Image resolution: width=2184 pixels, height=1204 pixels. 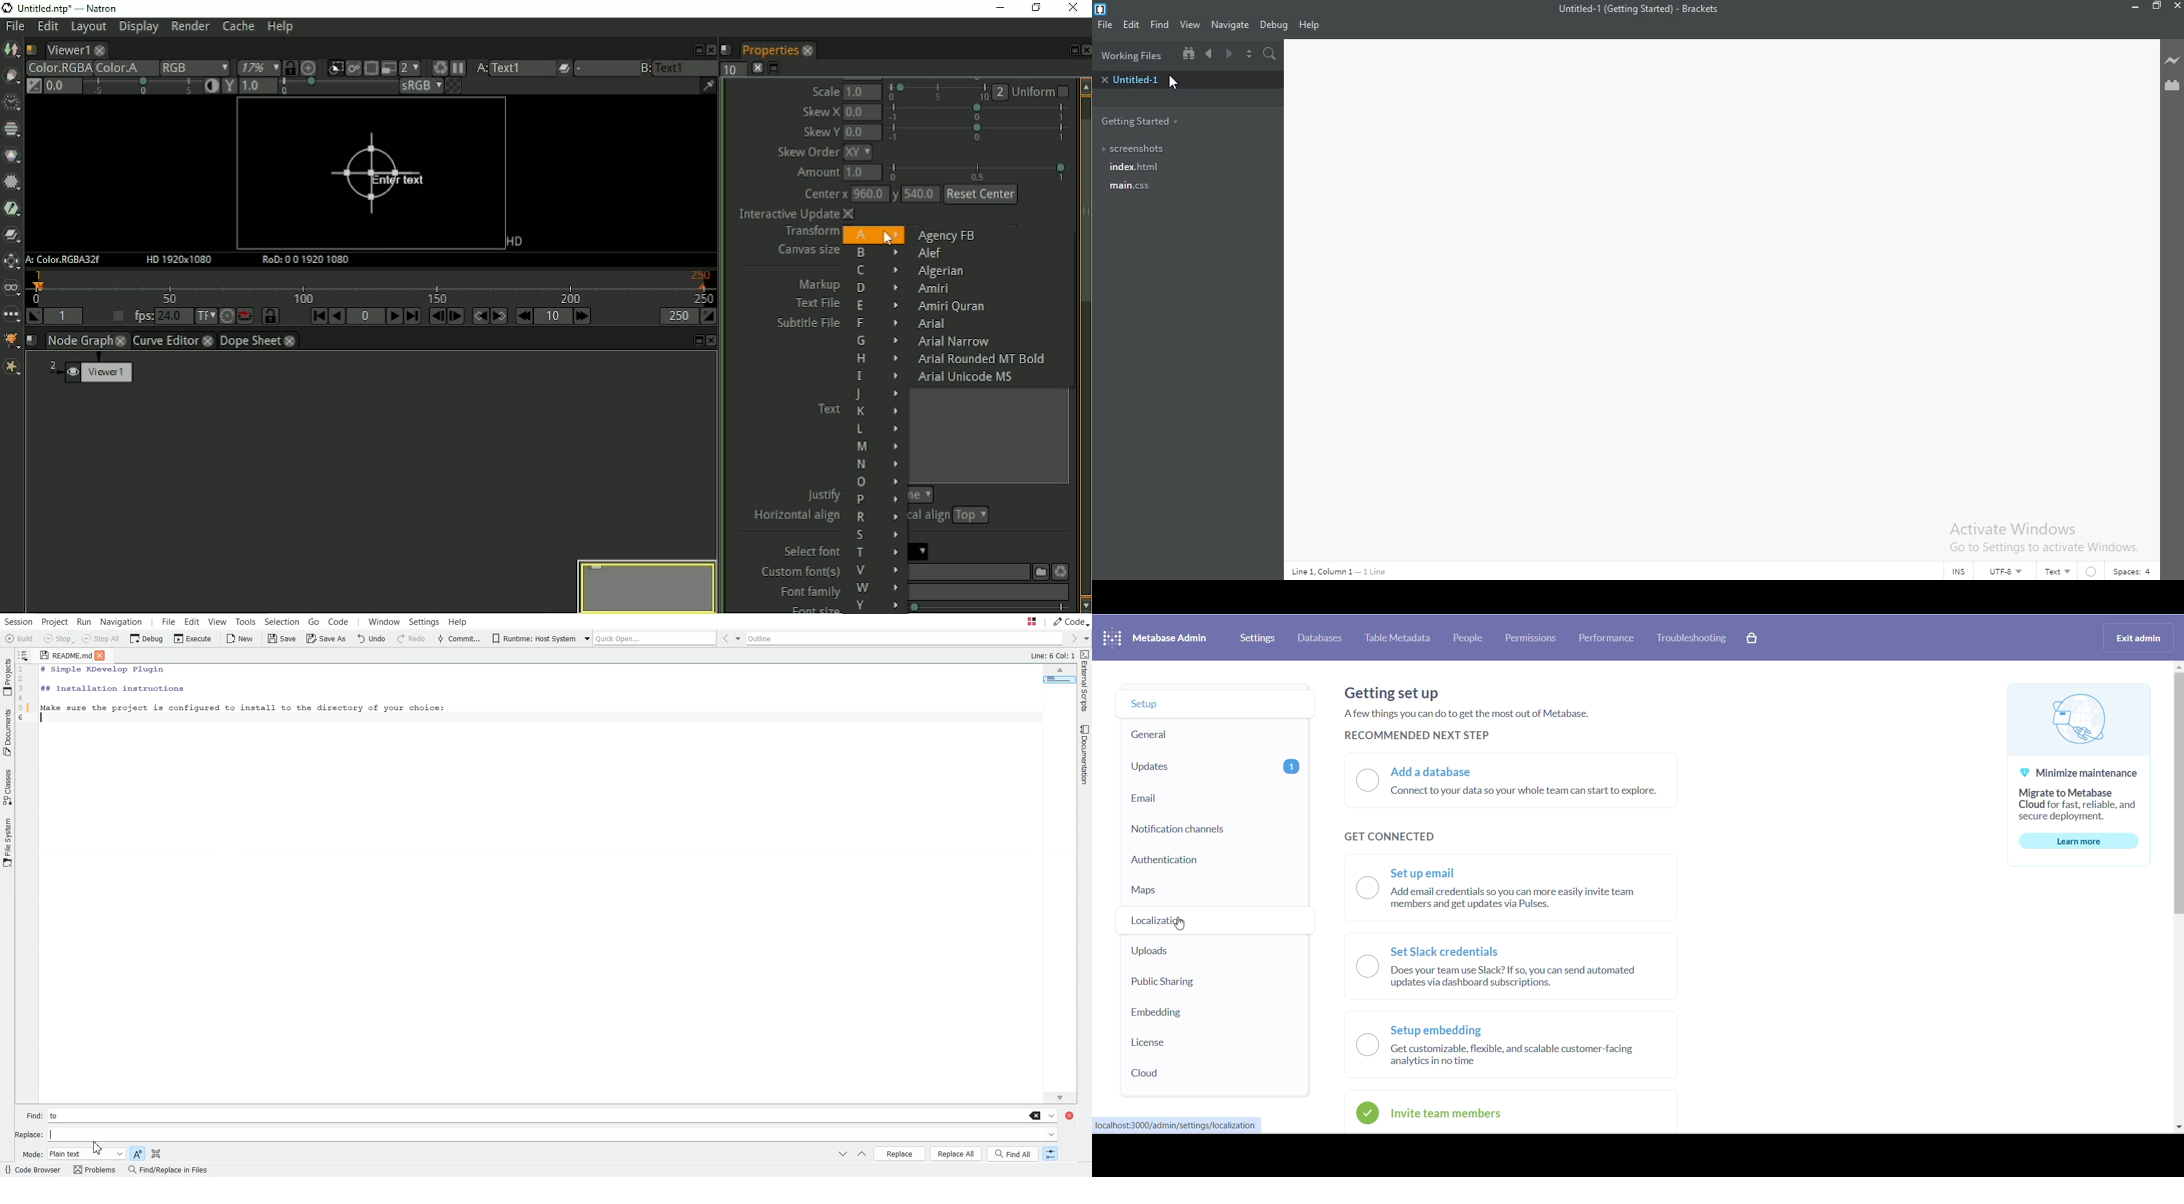 What do you see at coordinates (1401, 638) in the screenshot?
I see `TABLE METADATA` at bounding box center [1401, 638].